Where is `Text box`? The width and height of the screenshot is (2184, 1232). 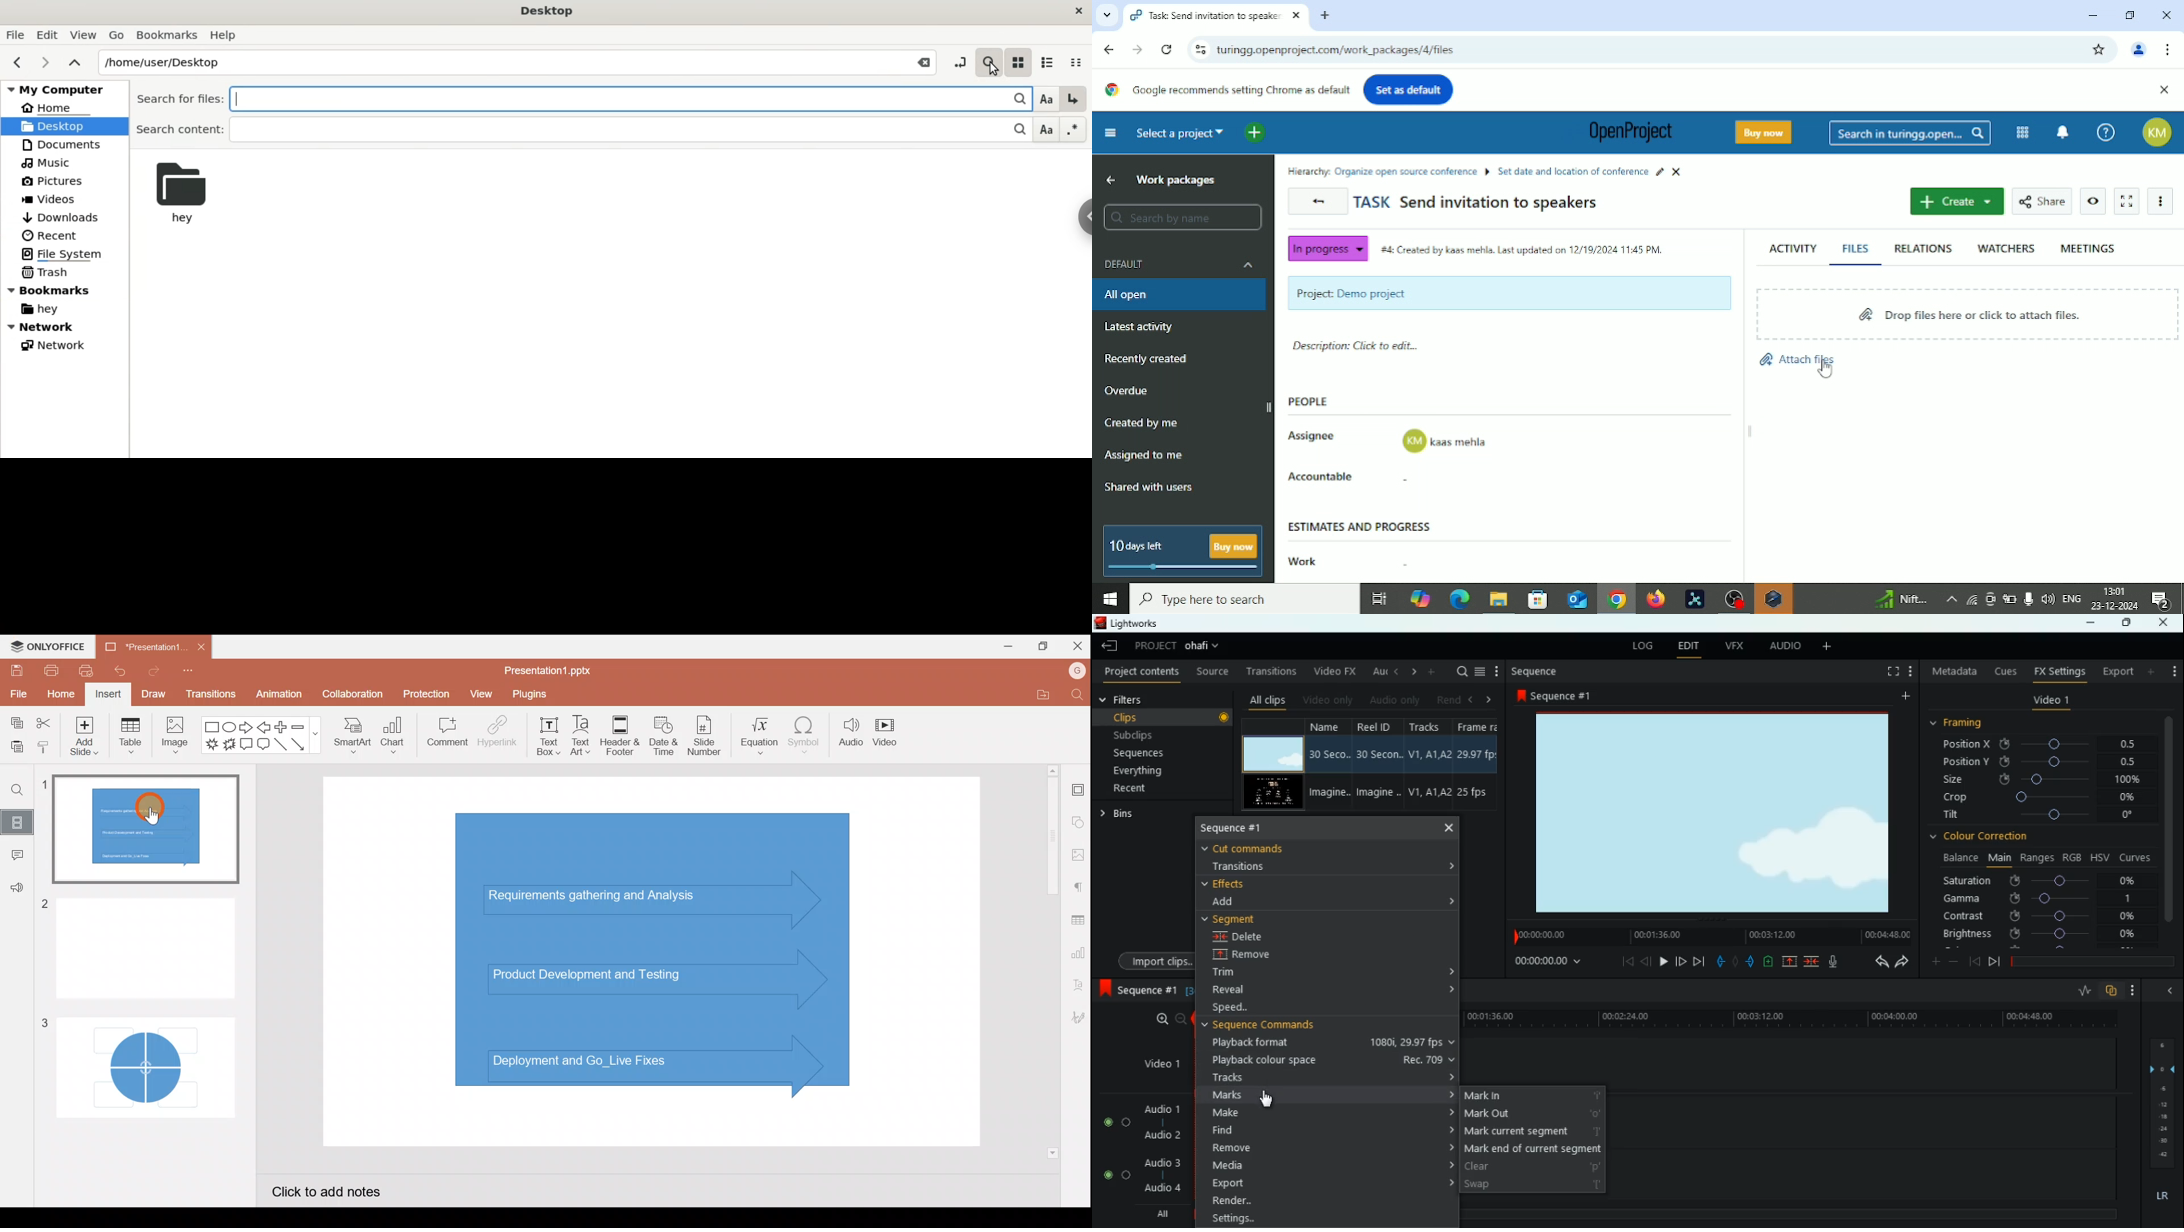
Text box is located at coordinates (546, 736).